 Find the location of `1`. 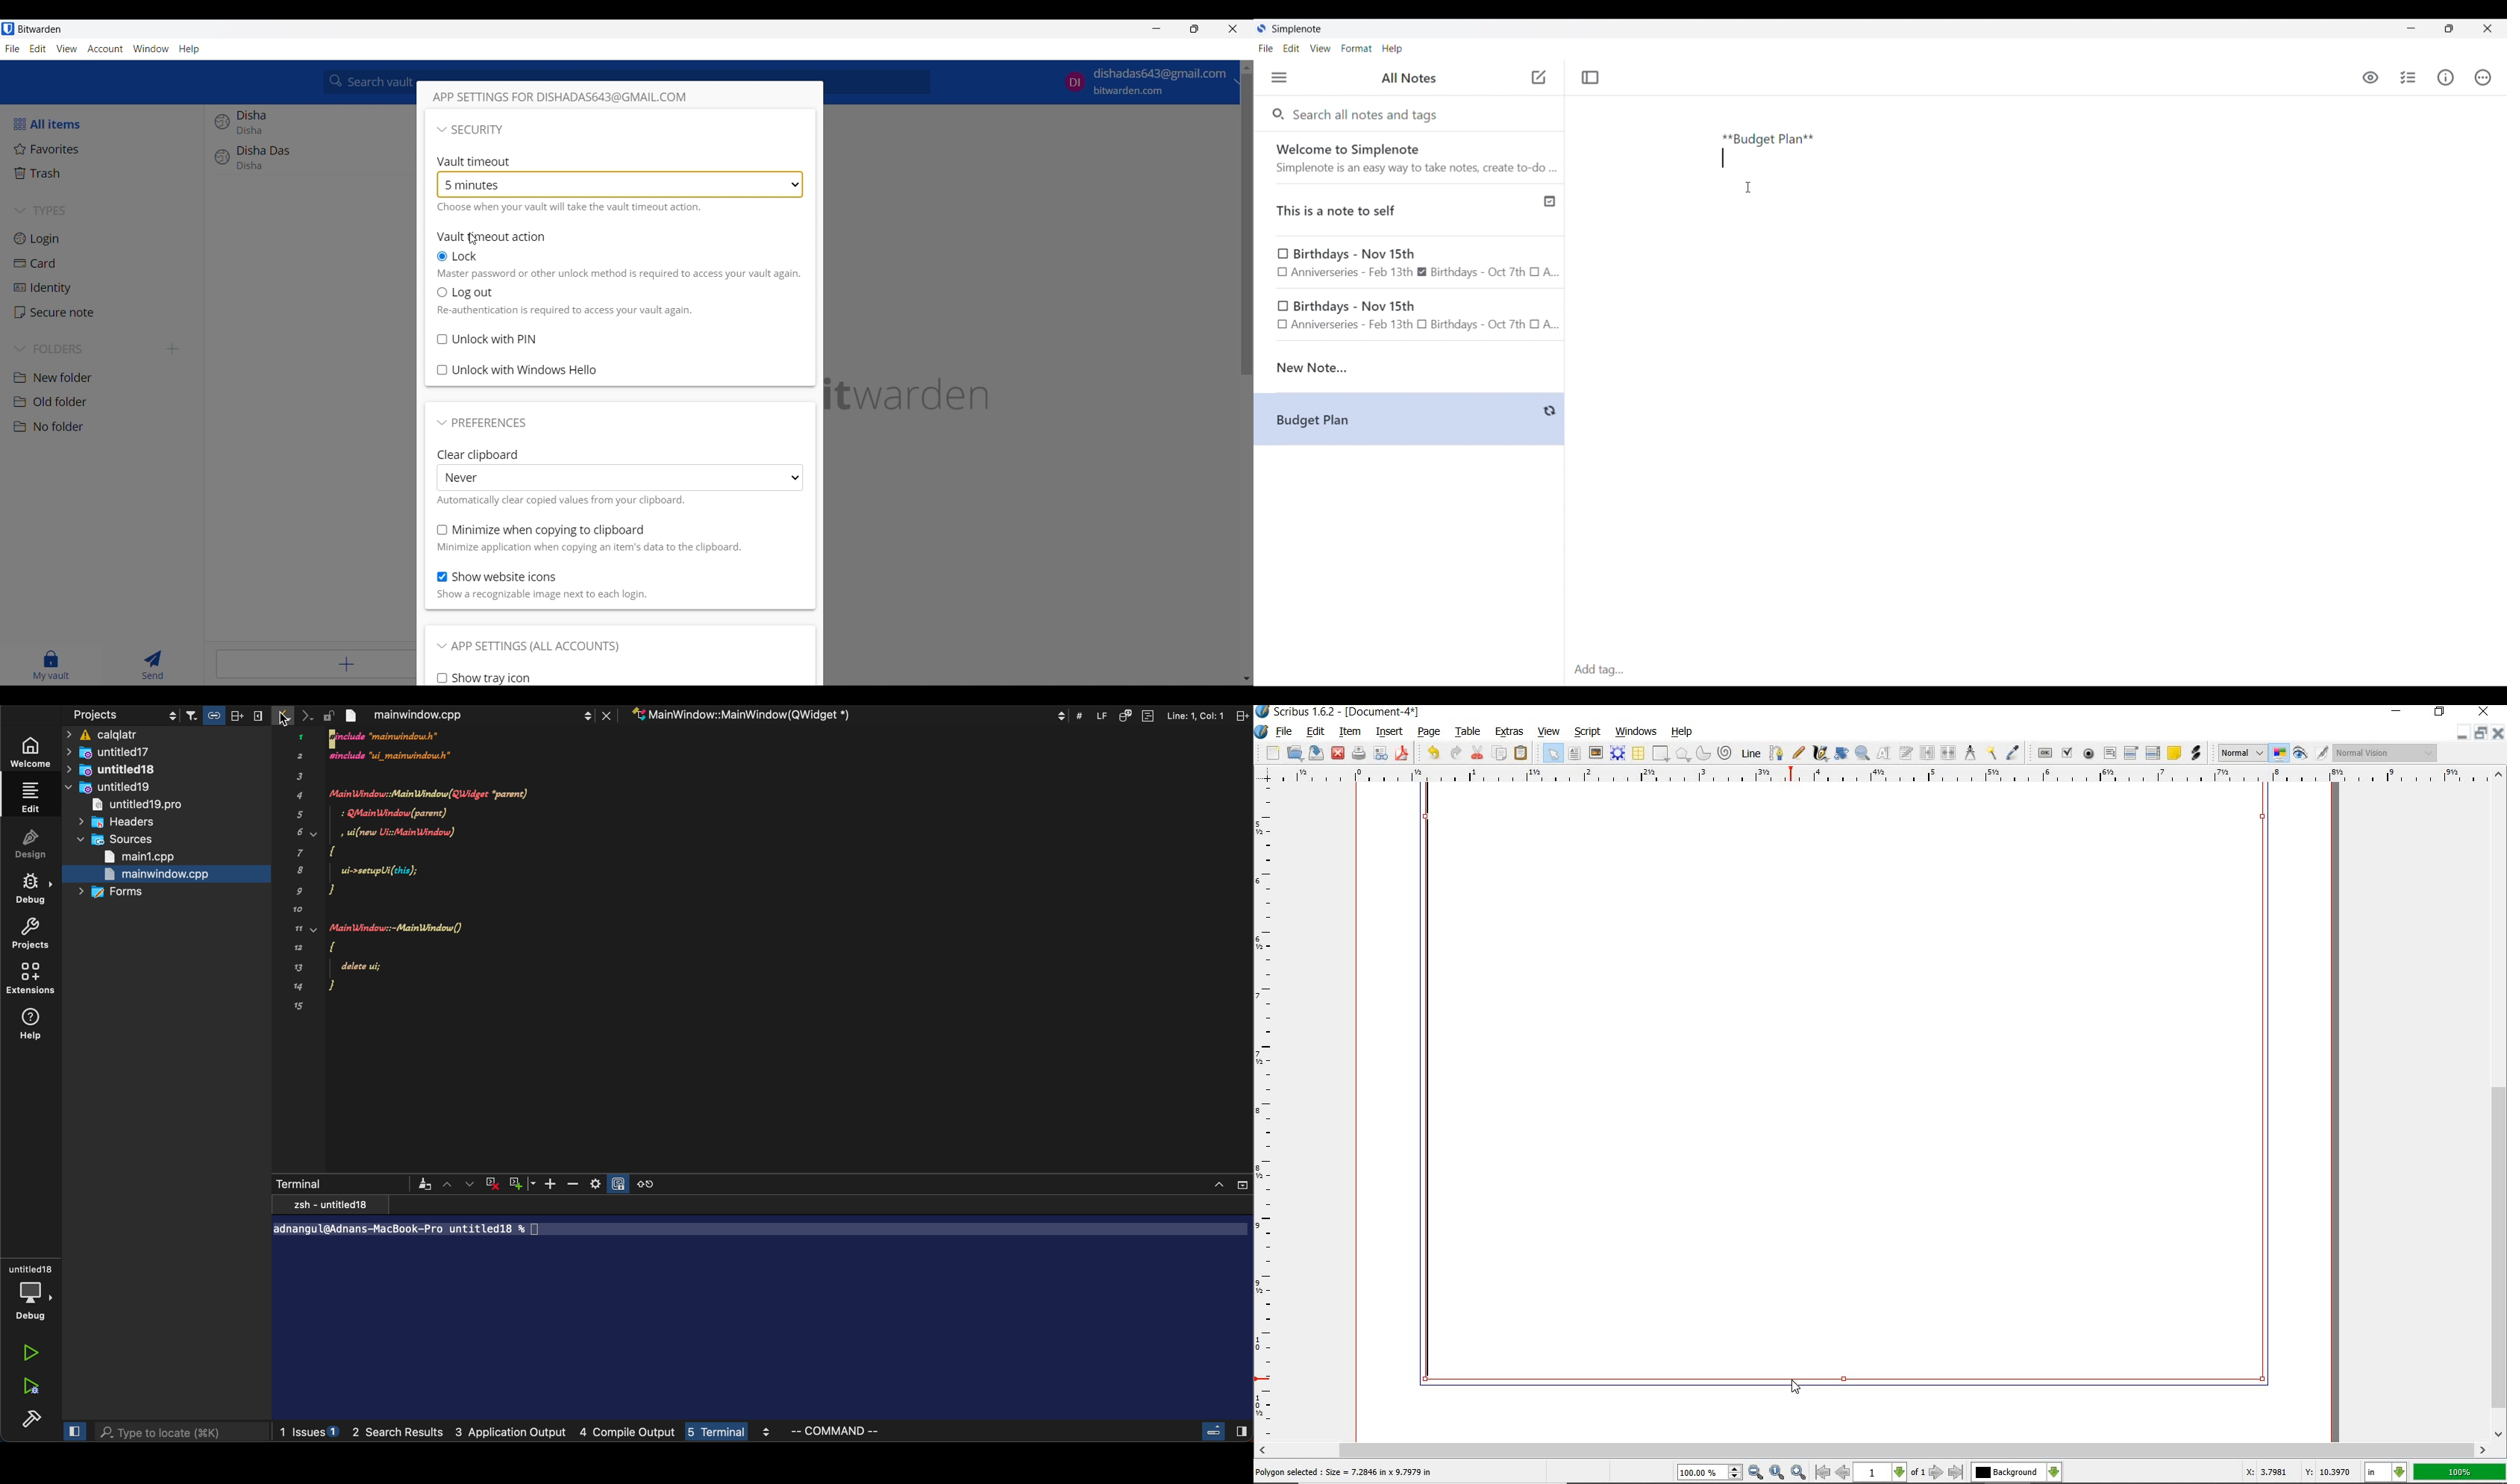

1 is located at coordinates (1881, 1473).